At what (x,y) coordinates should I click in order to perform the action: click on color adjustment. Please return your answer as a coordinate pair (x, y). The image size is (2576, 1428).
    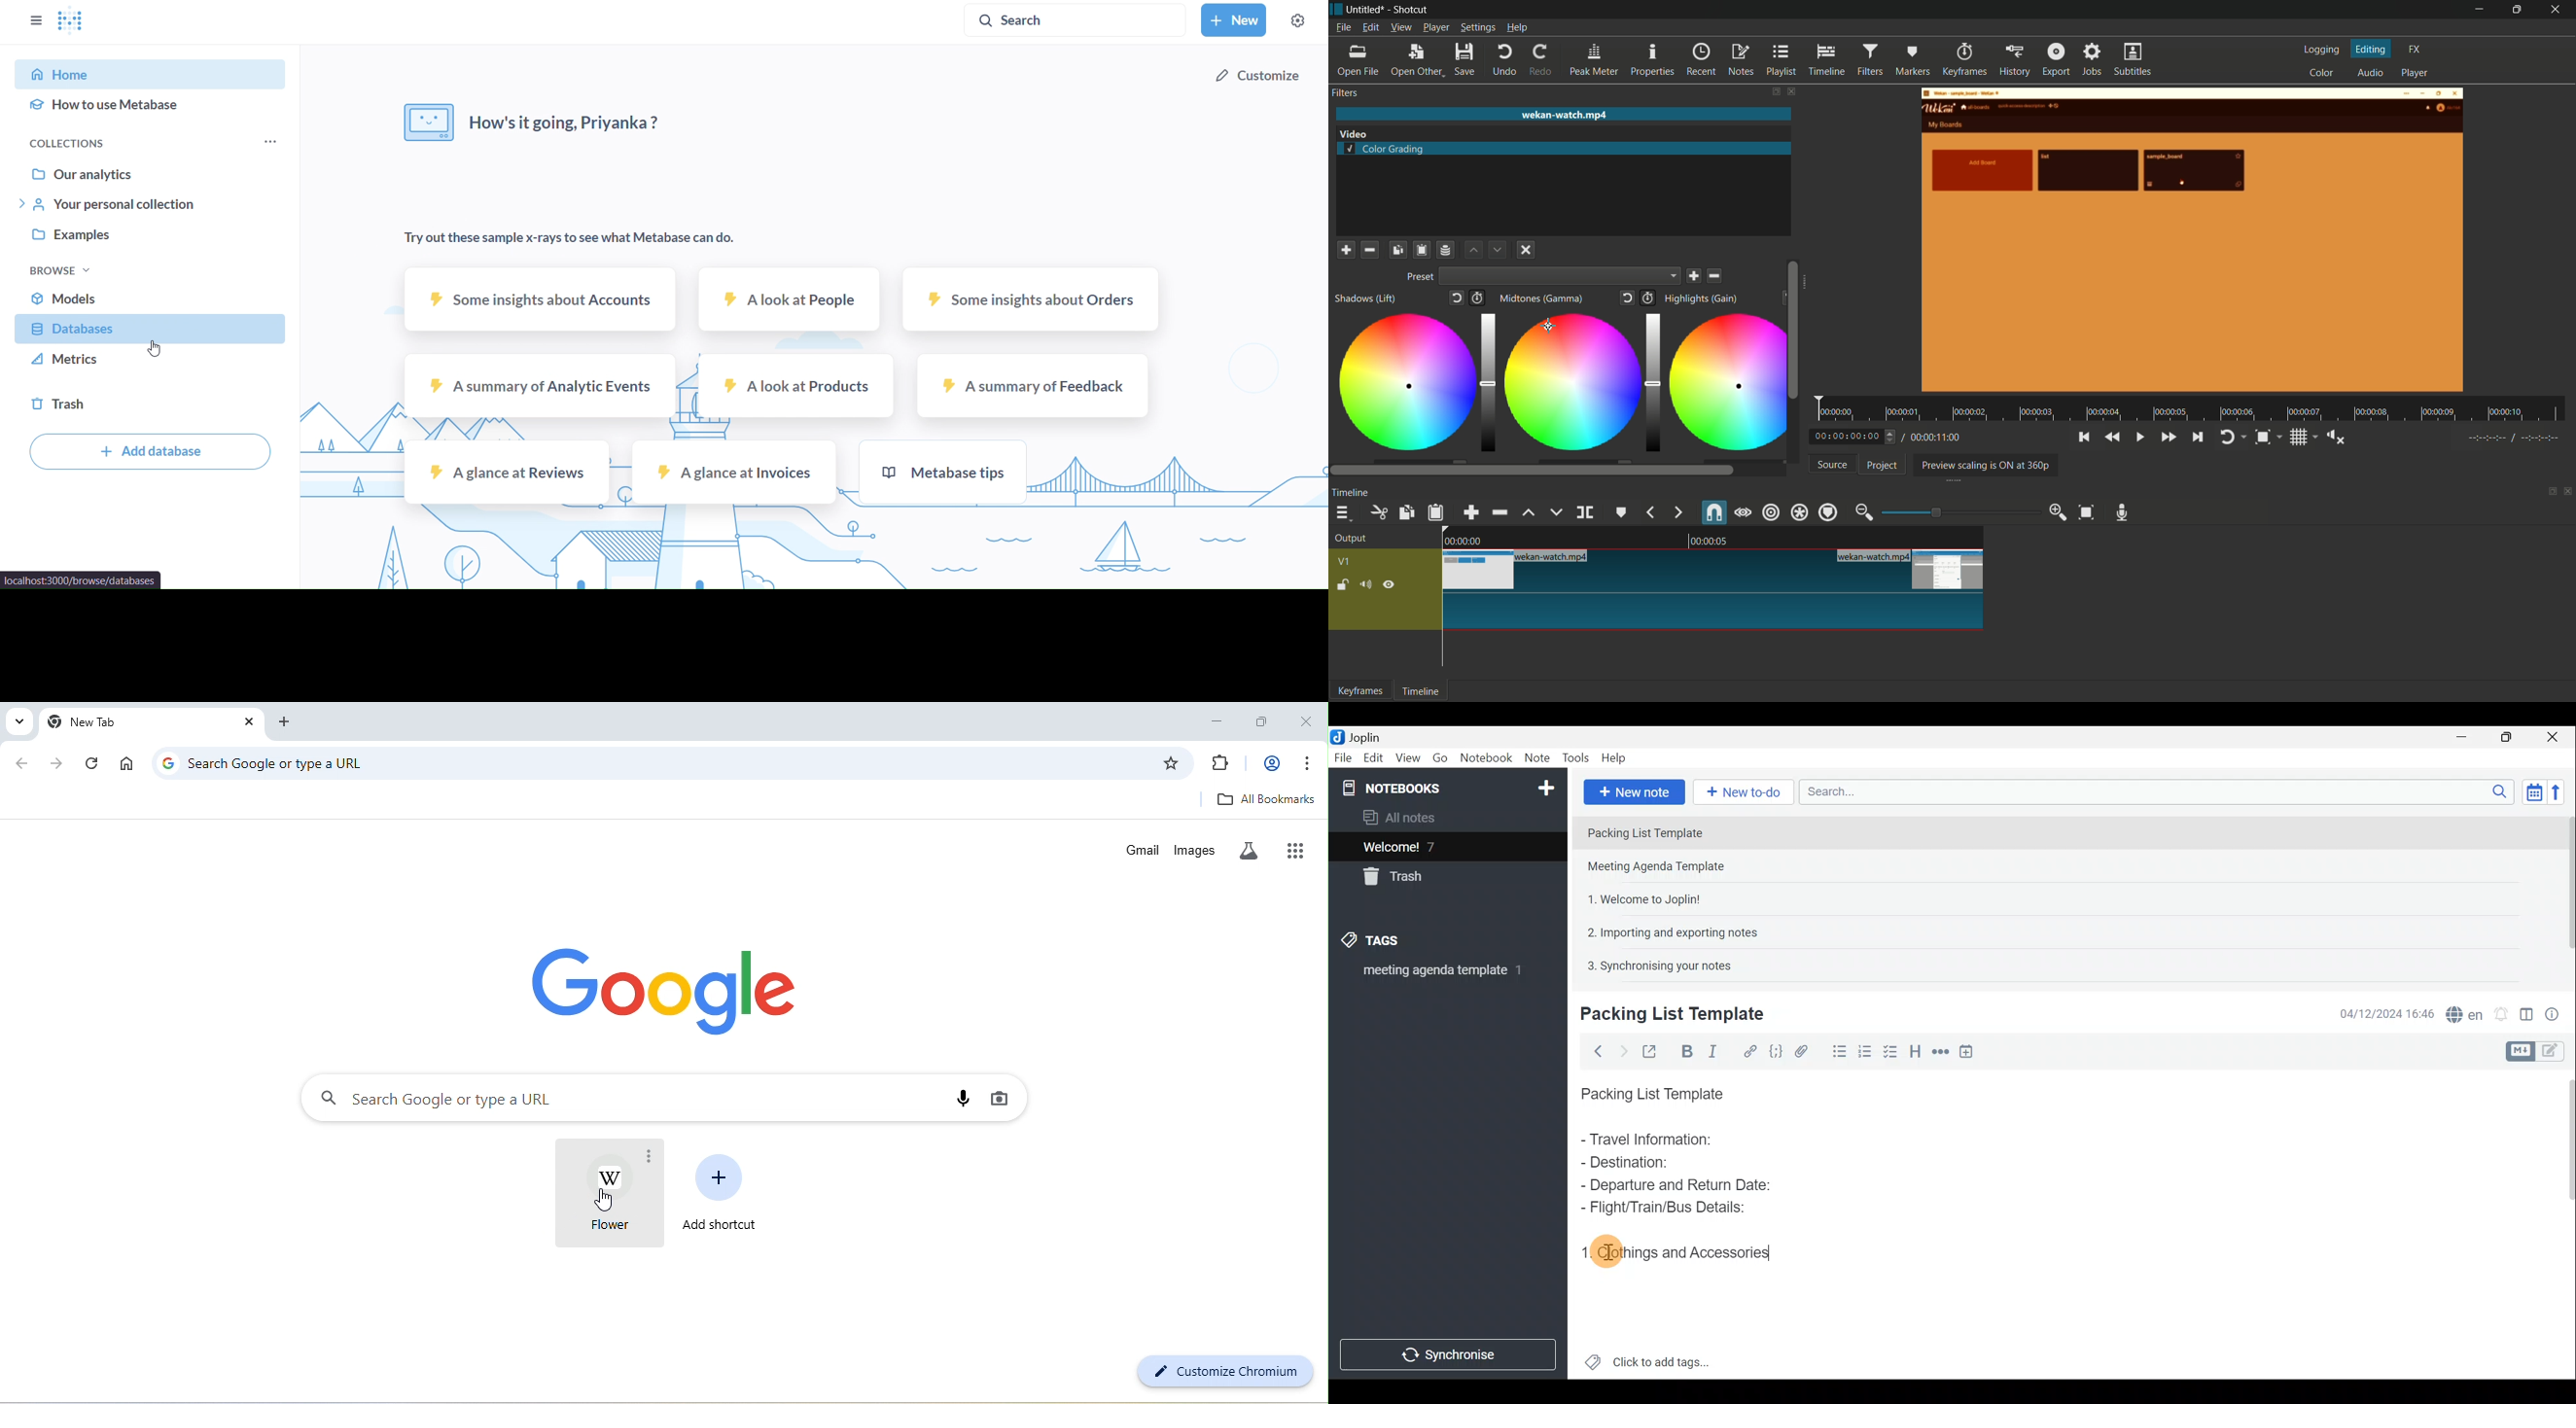
    Looking at the image, I should click on (1724, 383).